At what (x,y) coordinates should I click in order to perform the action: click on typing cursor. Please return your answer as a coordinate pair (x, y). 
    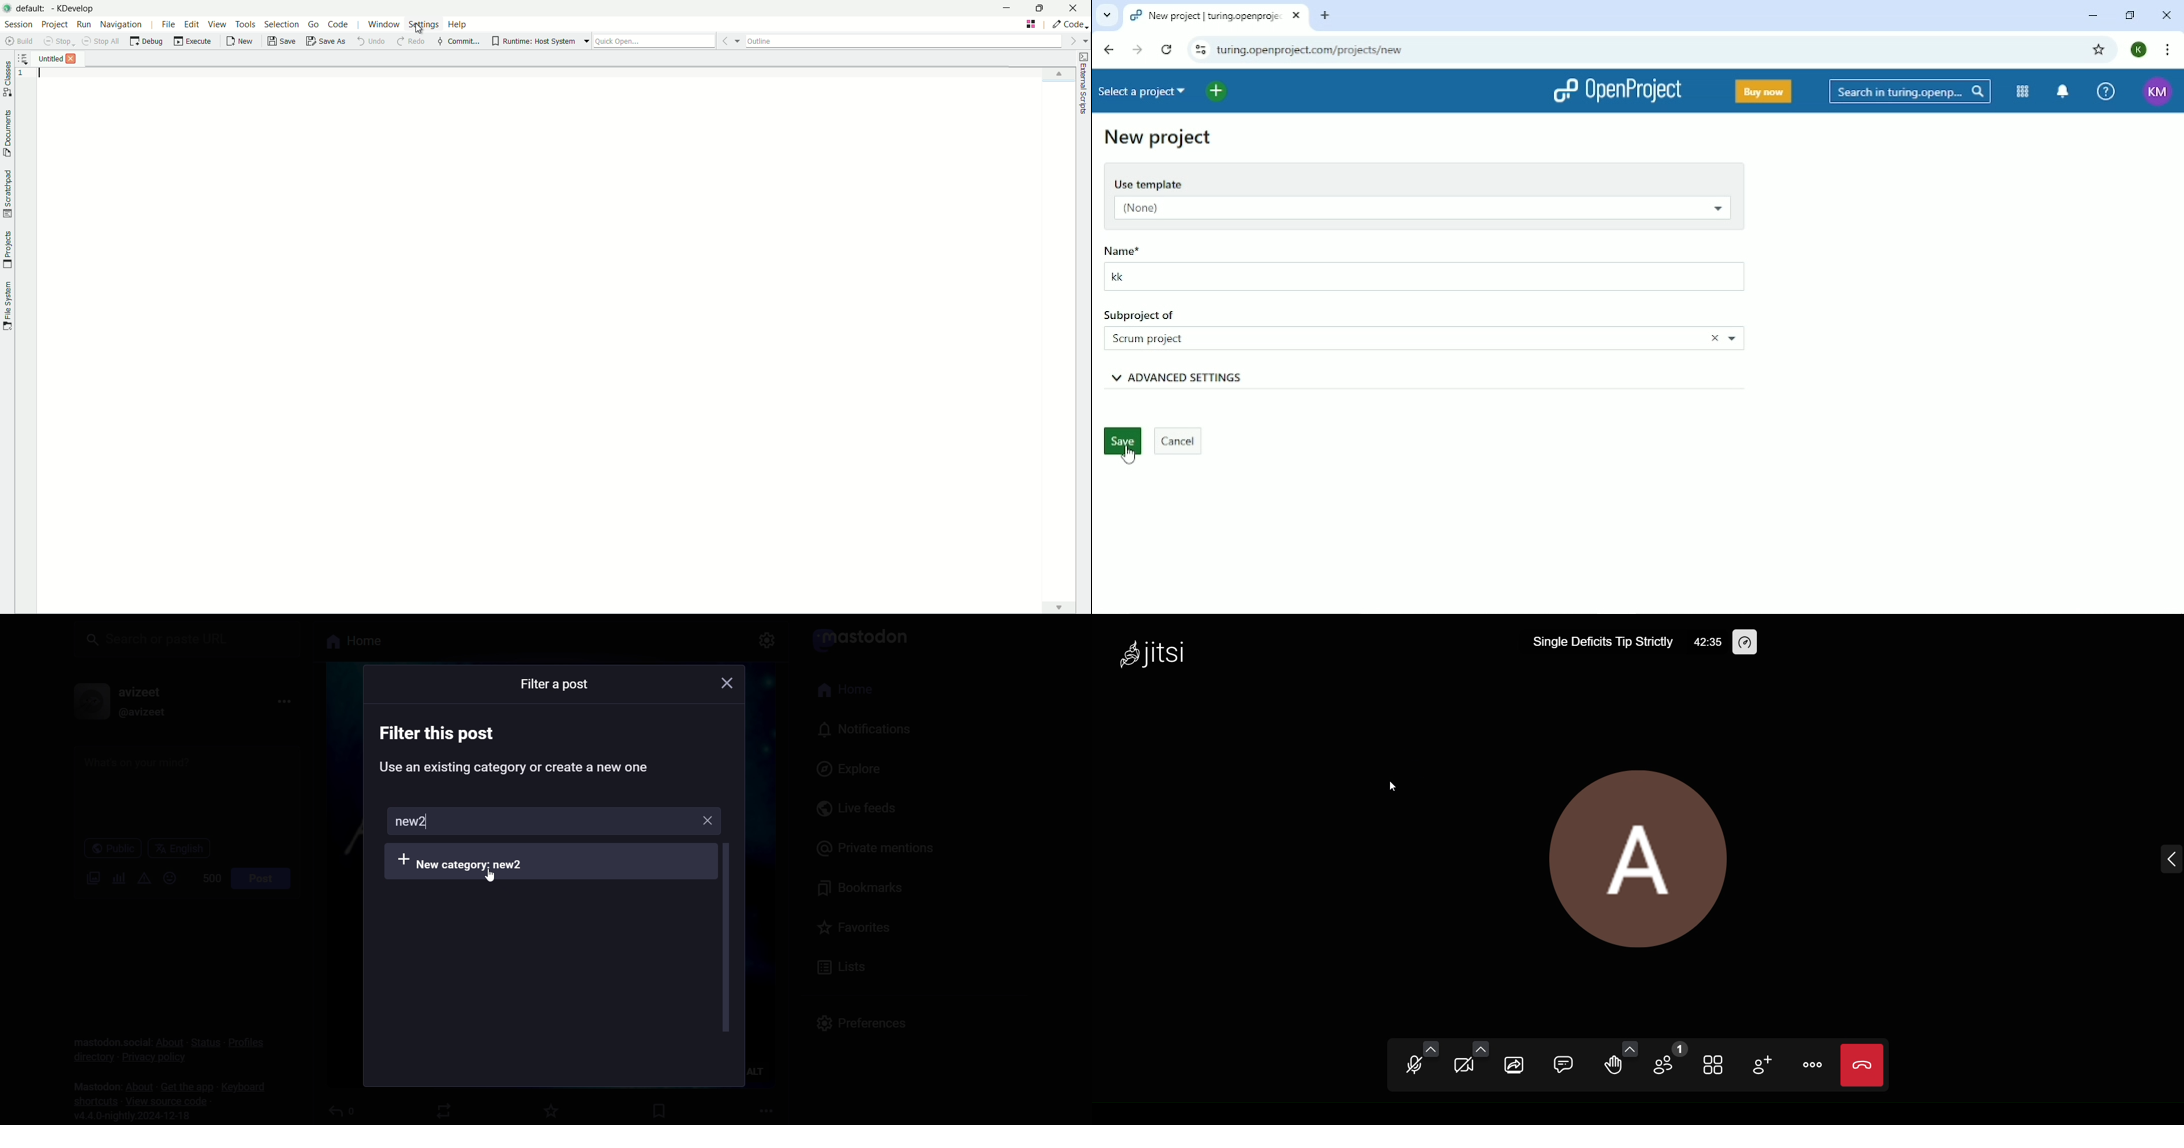
    Looking at the image, I should click on (427, 817).